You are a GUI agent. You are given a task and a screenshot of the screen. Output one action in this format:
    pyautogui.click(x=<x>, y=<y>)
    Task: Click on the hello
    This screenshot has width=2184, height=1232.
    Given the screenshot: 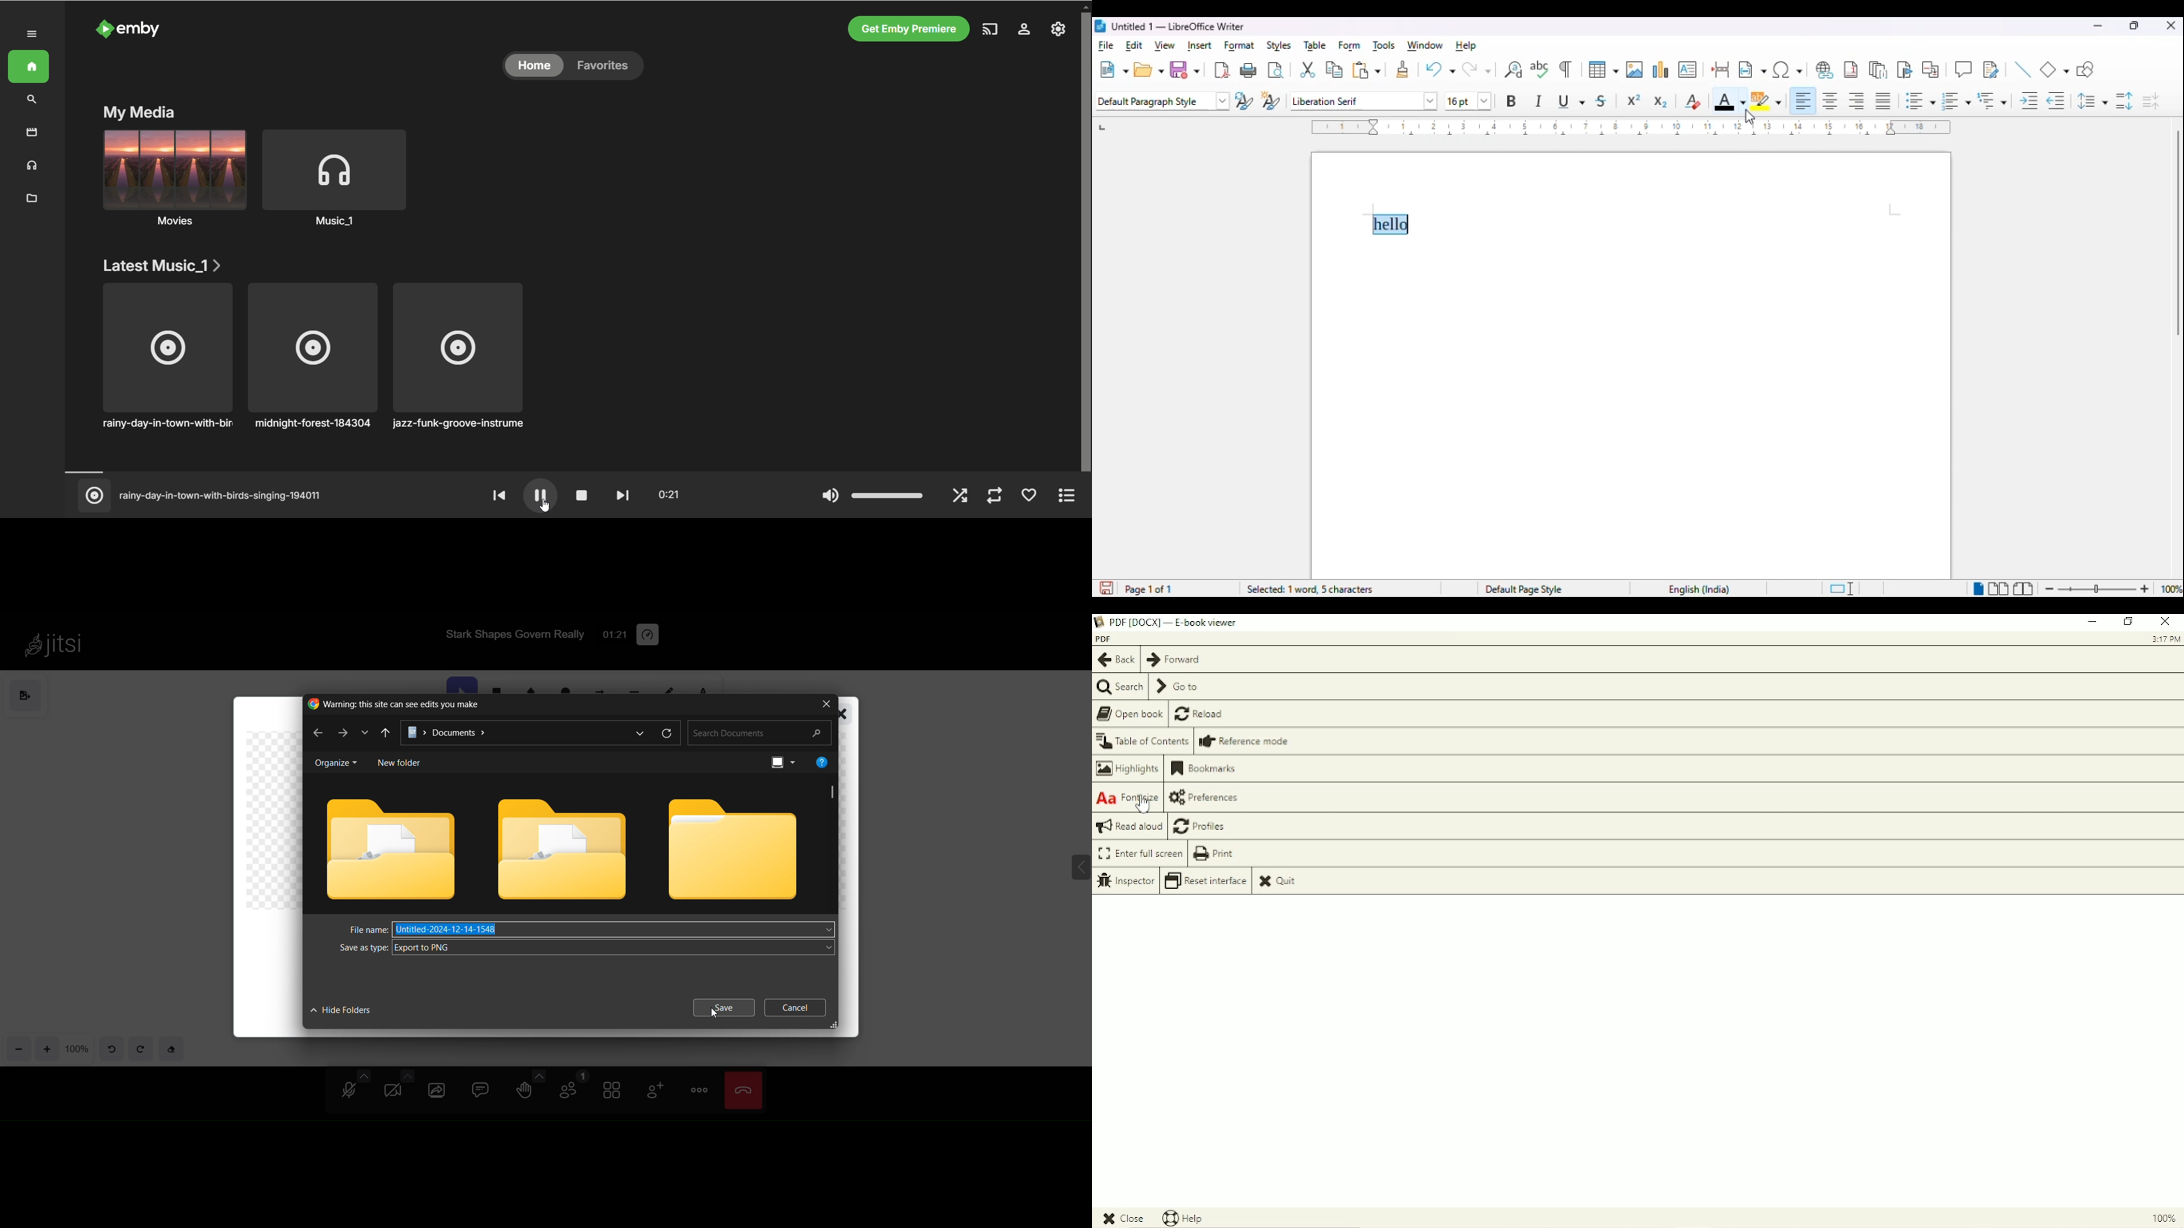 What is the action you would take?
    pyautogui.click(x=1391, y=225)
    